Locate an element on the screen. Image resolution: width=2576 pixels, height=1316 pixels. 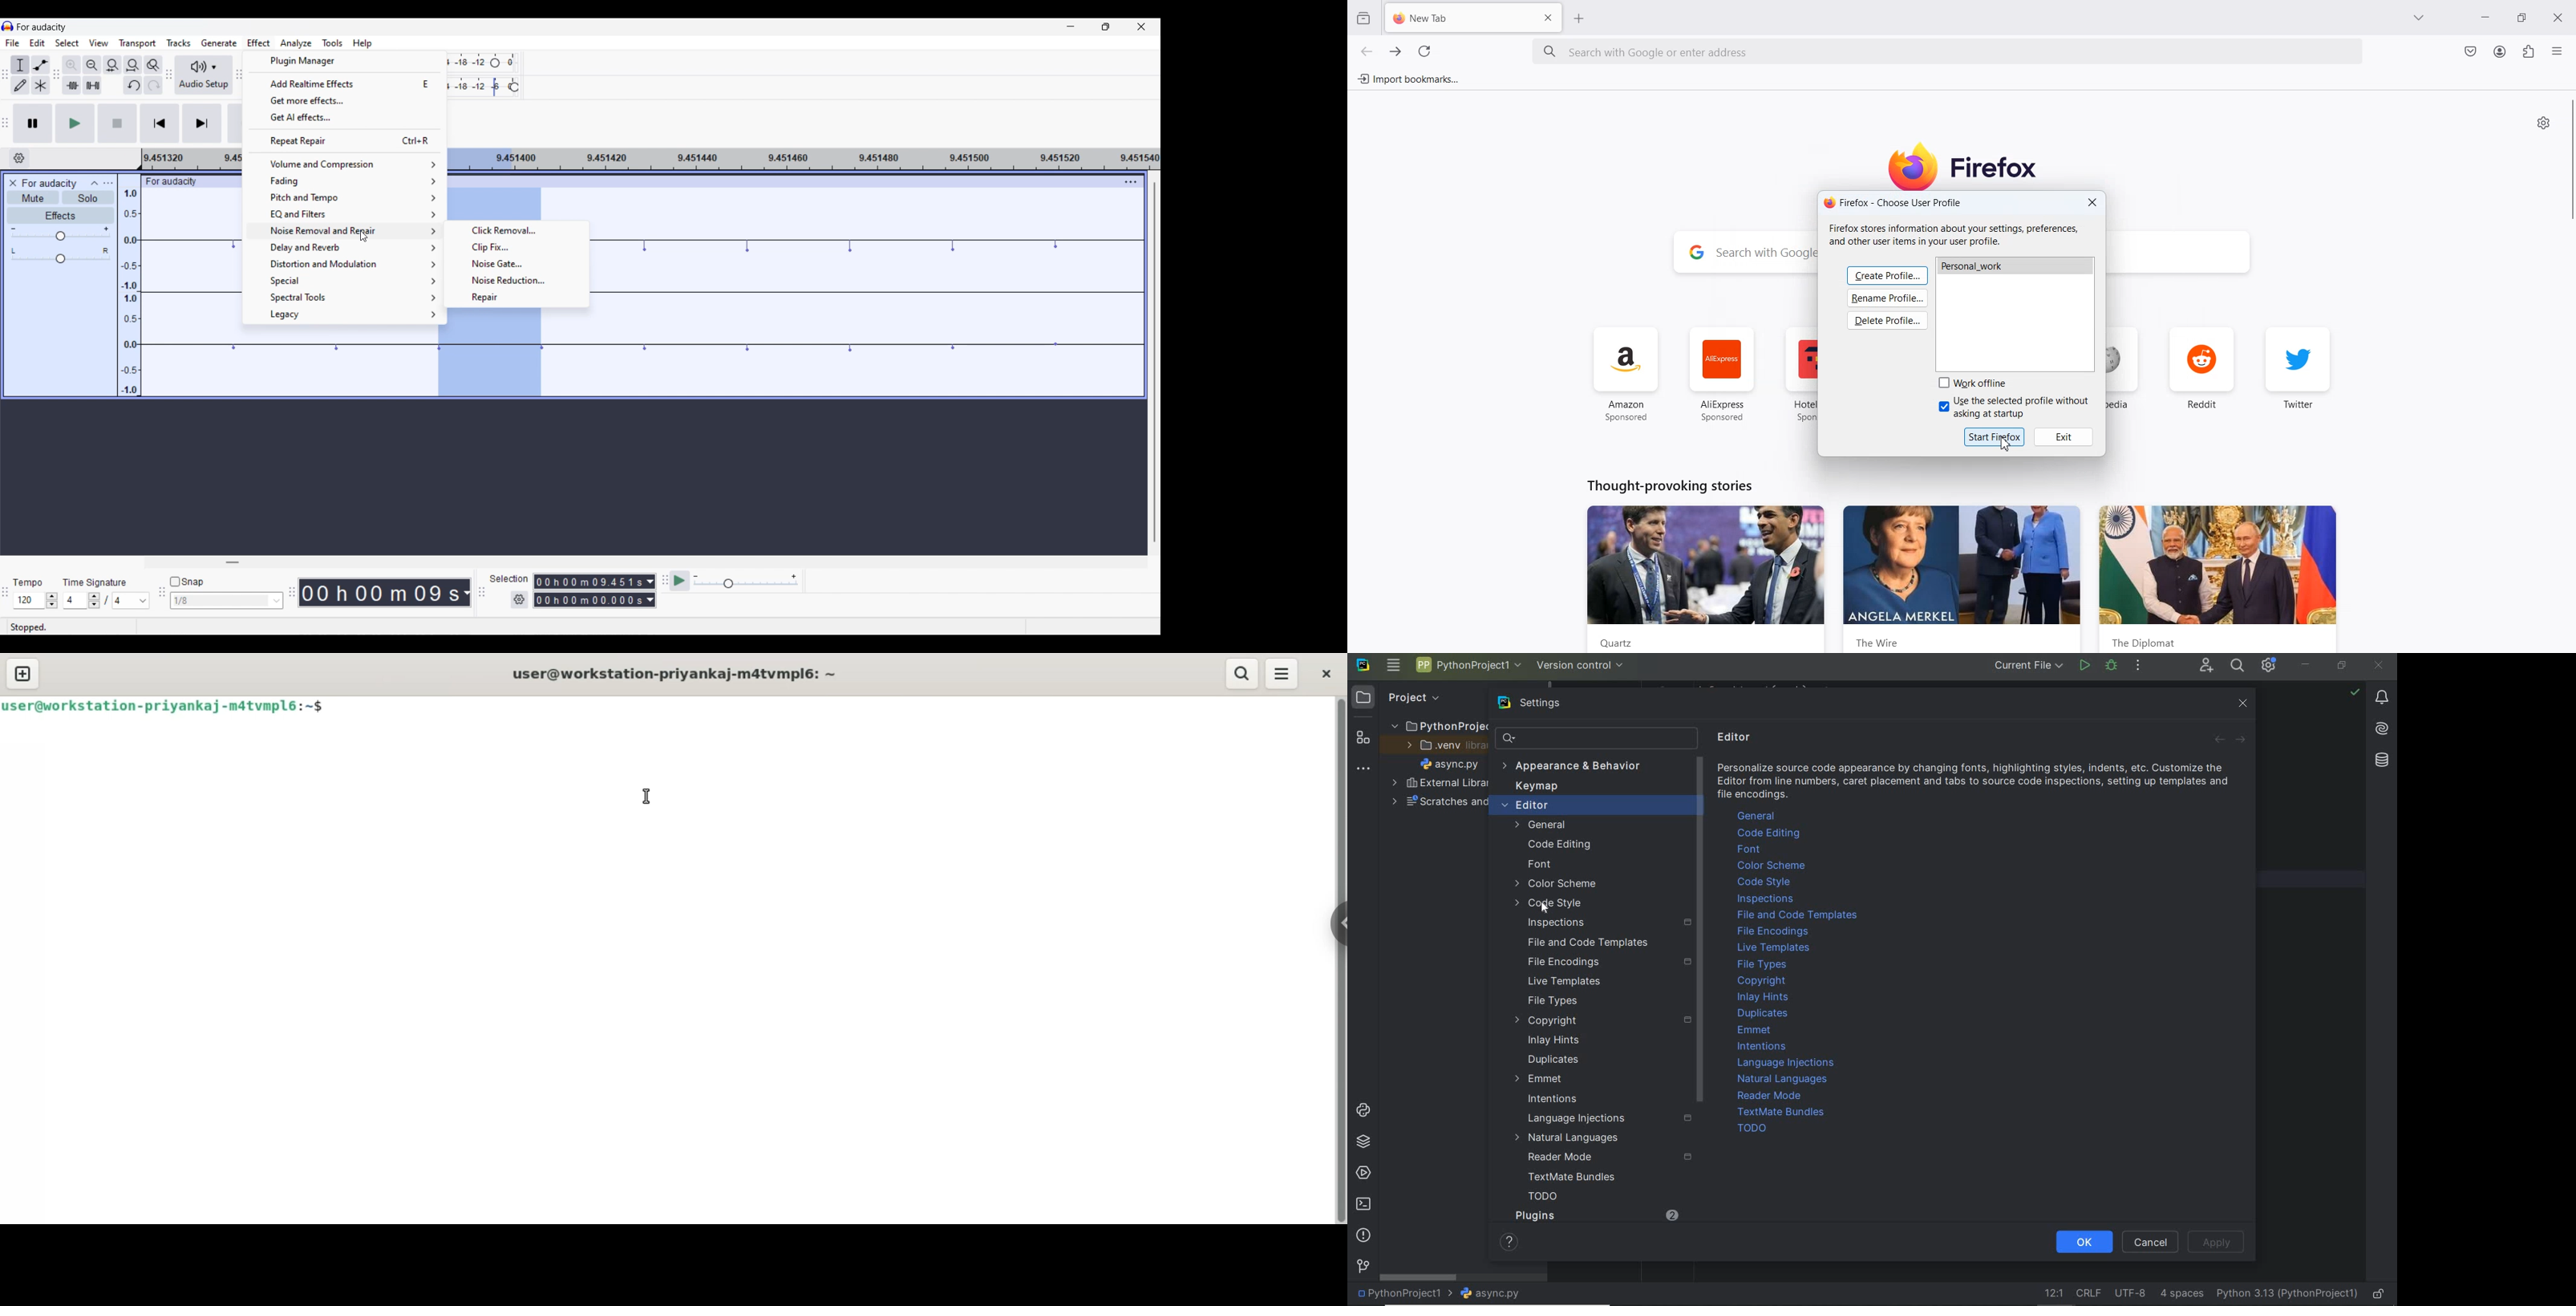
Current track measurement is located at coordinates (466, 593).